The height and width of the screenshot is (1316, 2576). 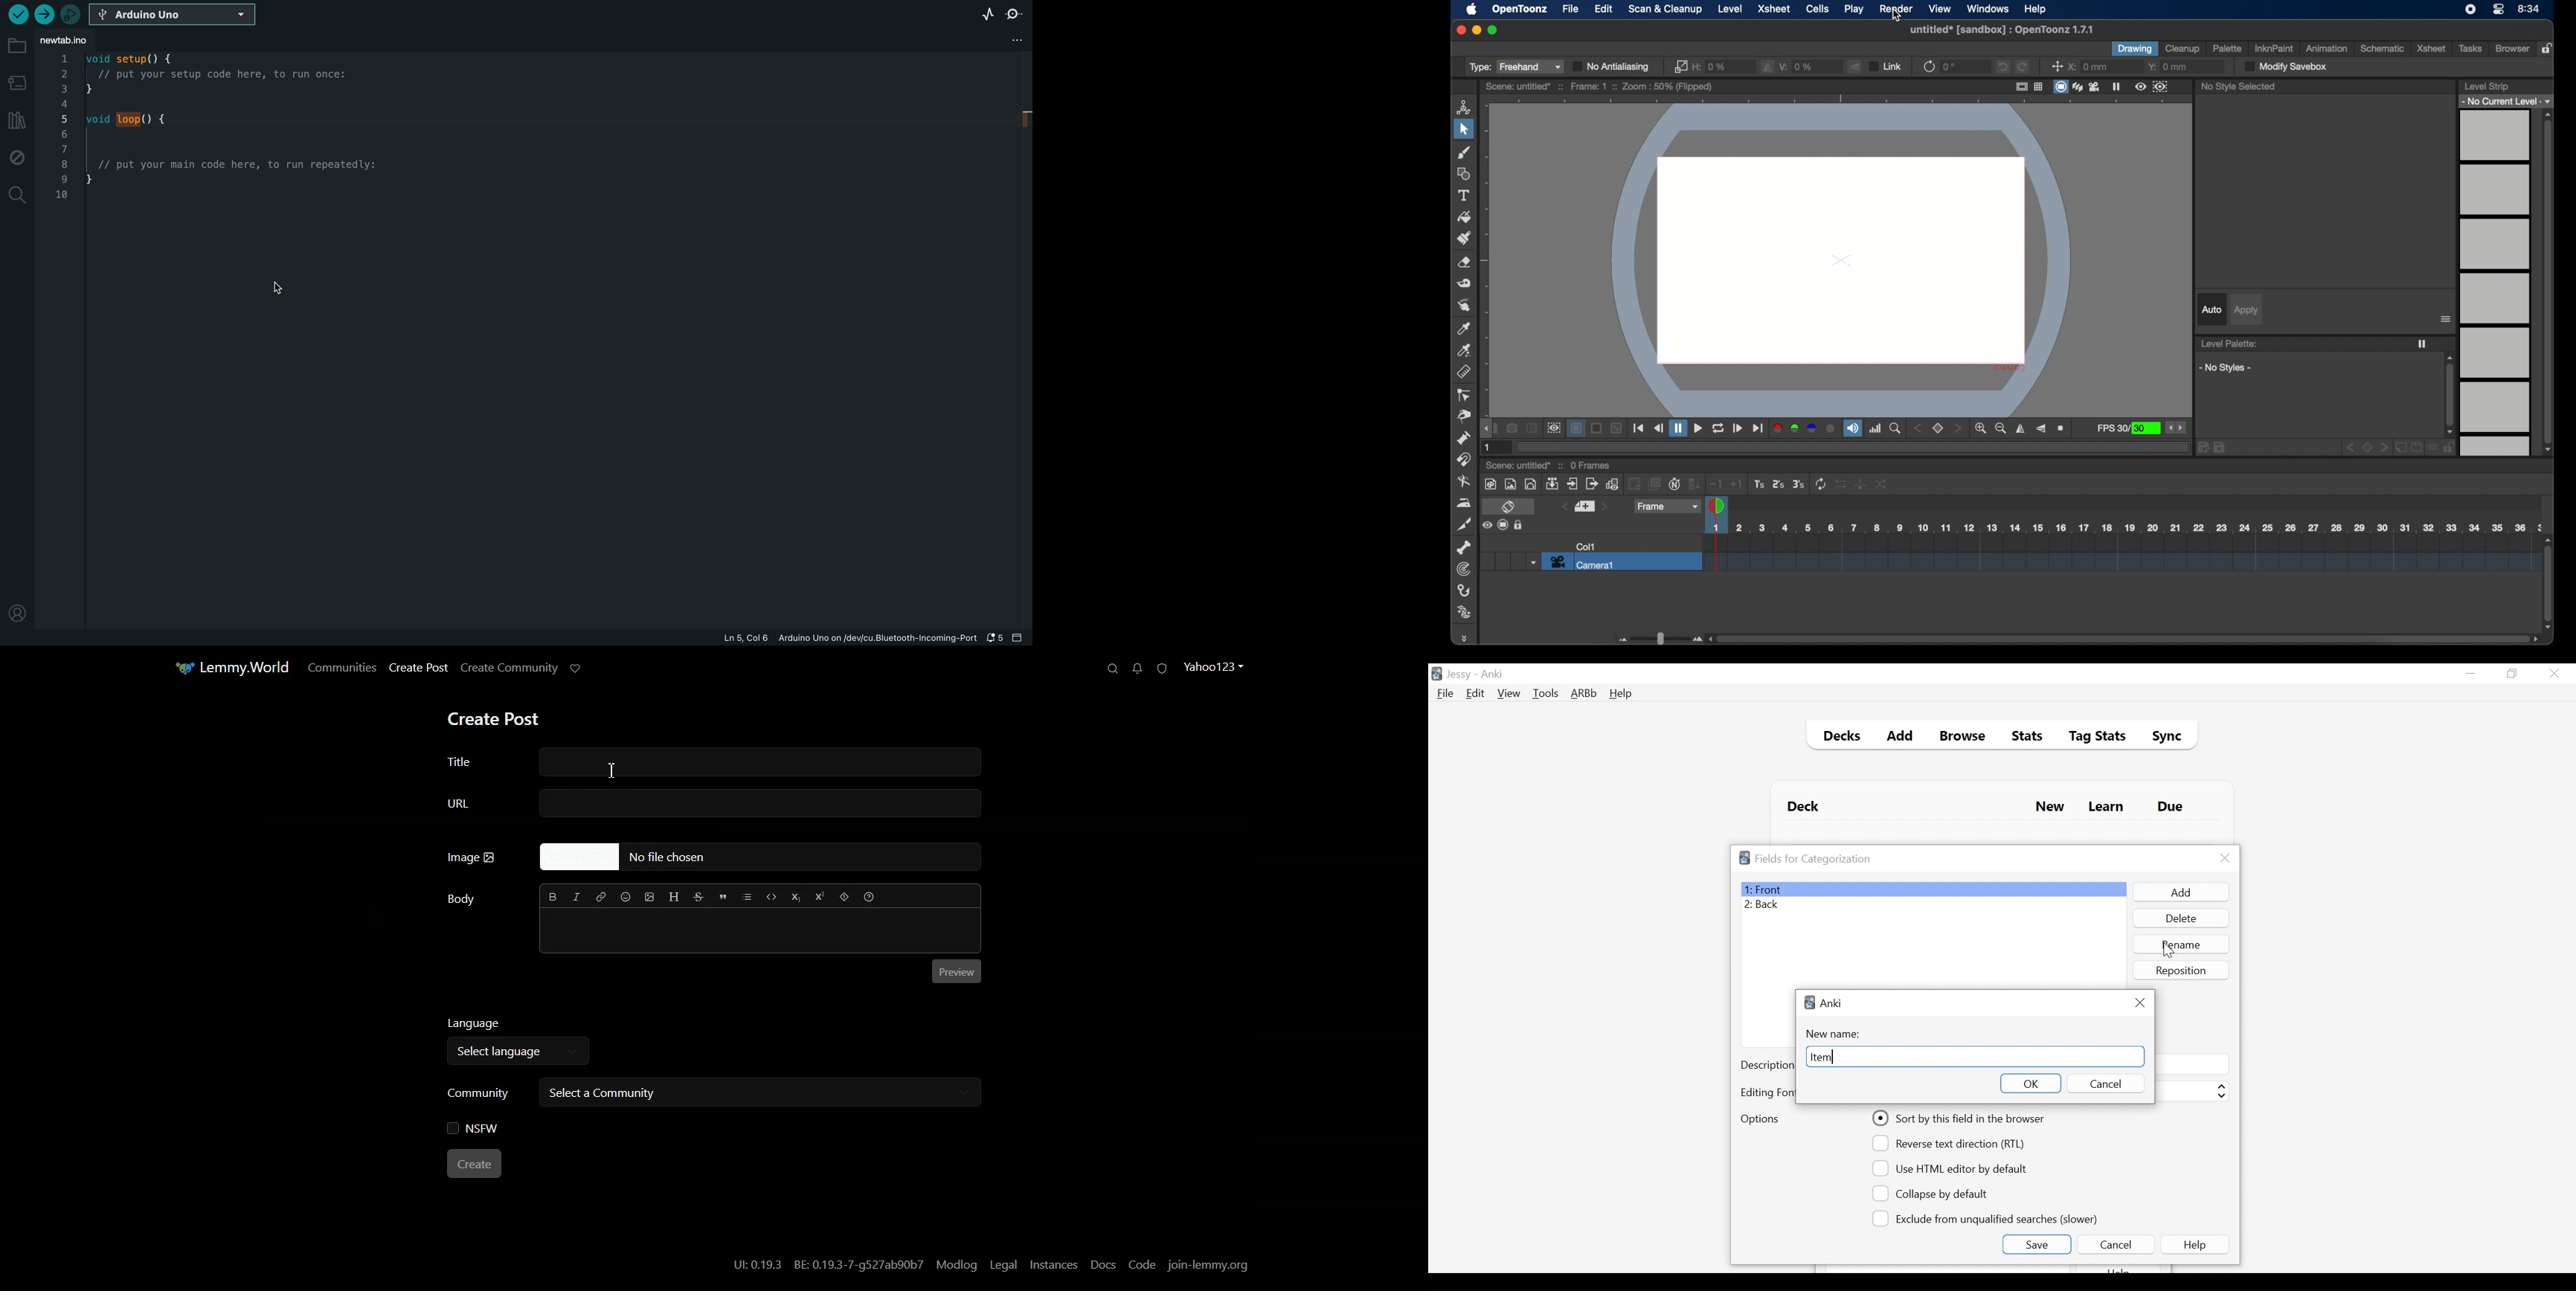 What do you see at coordinates (774, 898) in the screenshot?
I see `Code` at bounding box center [774, 898].